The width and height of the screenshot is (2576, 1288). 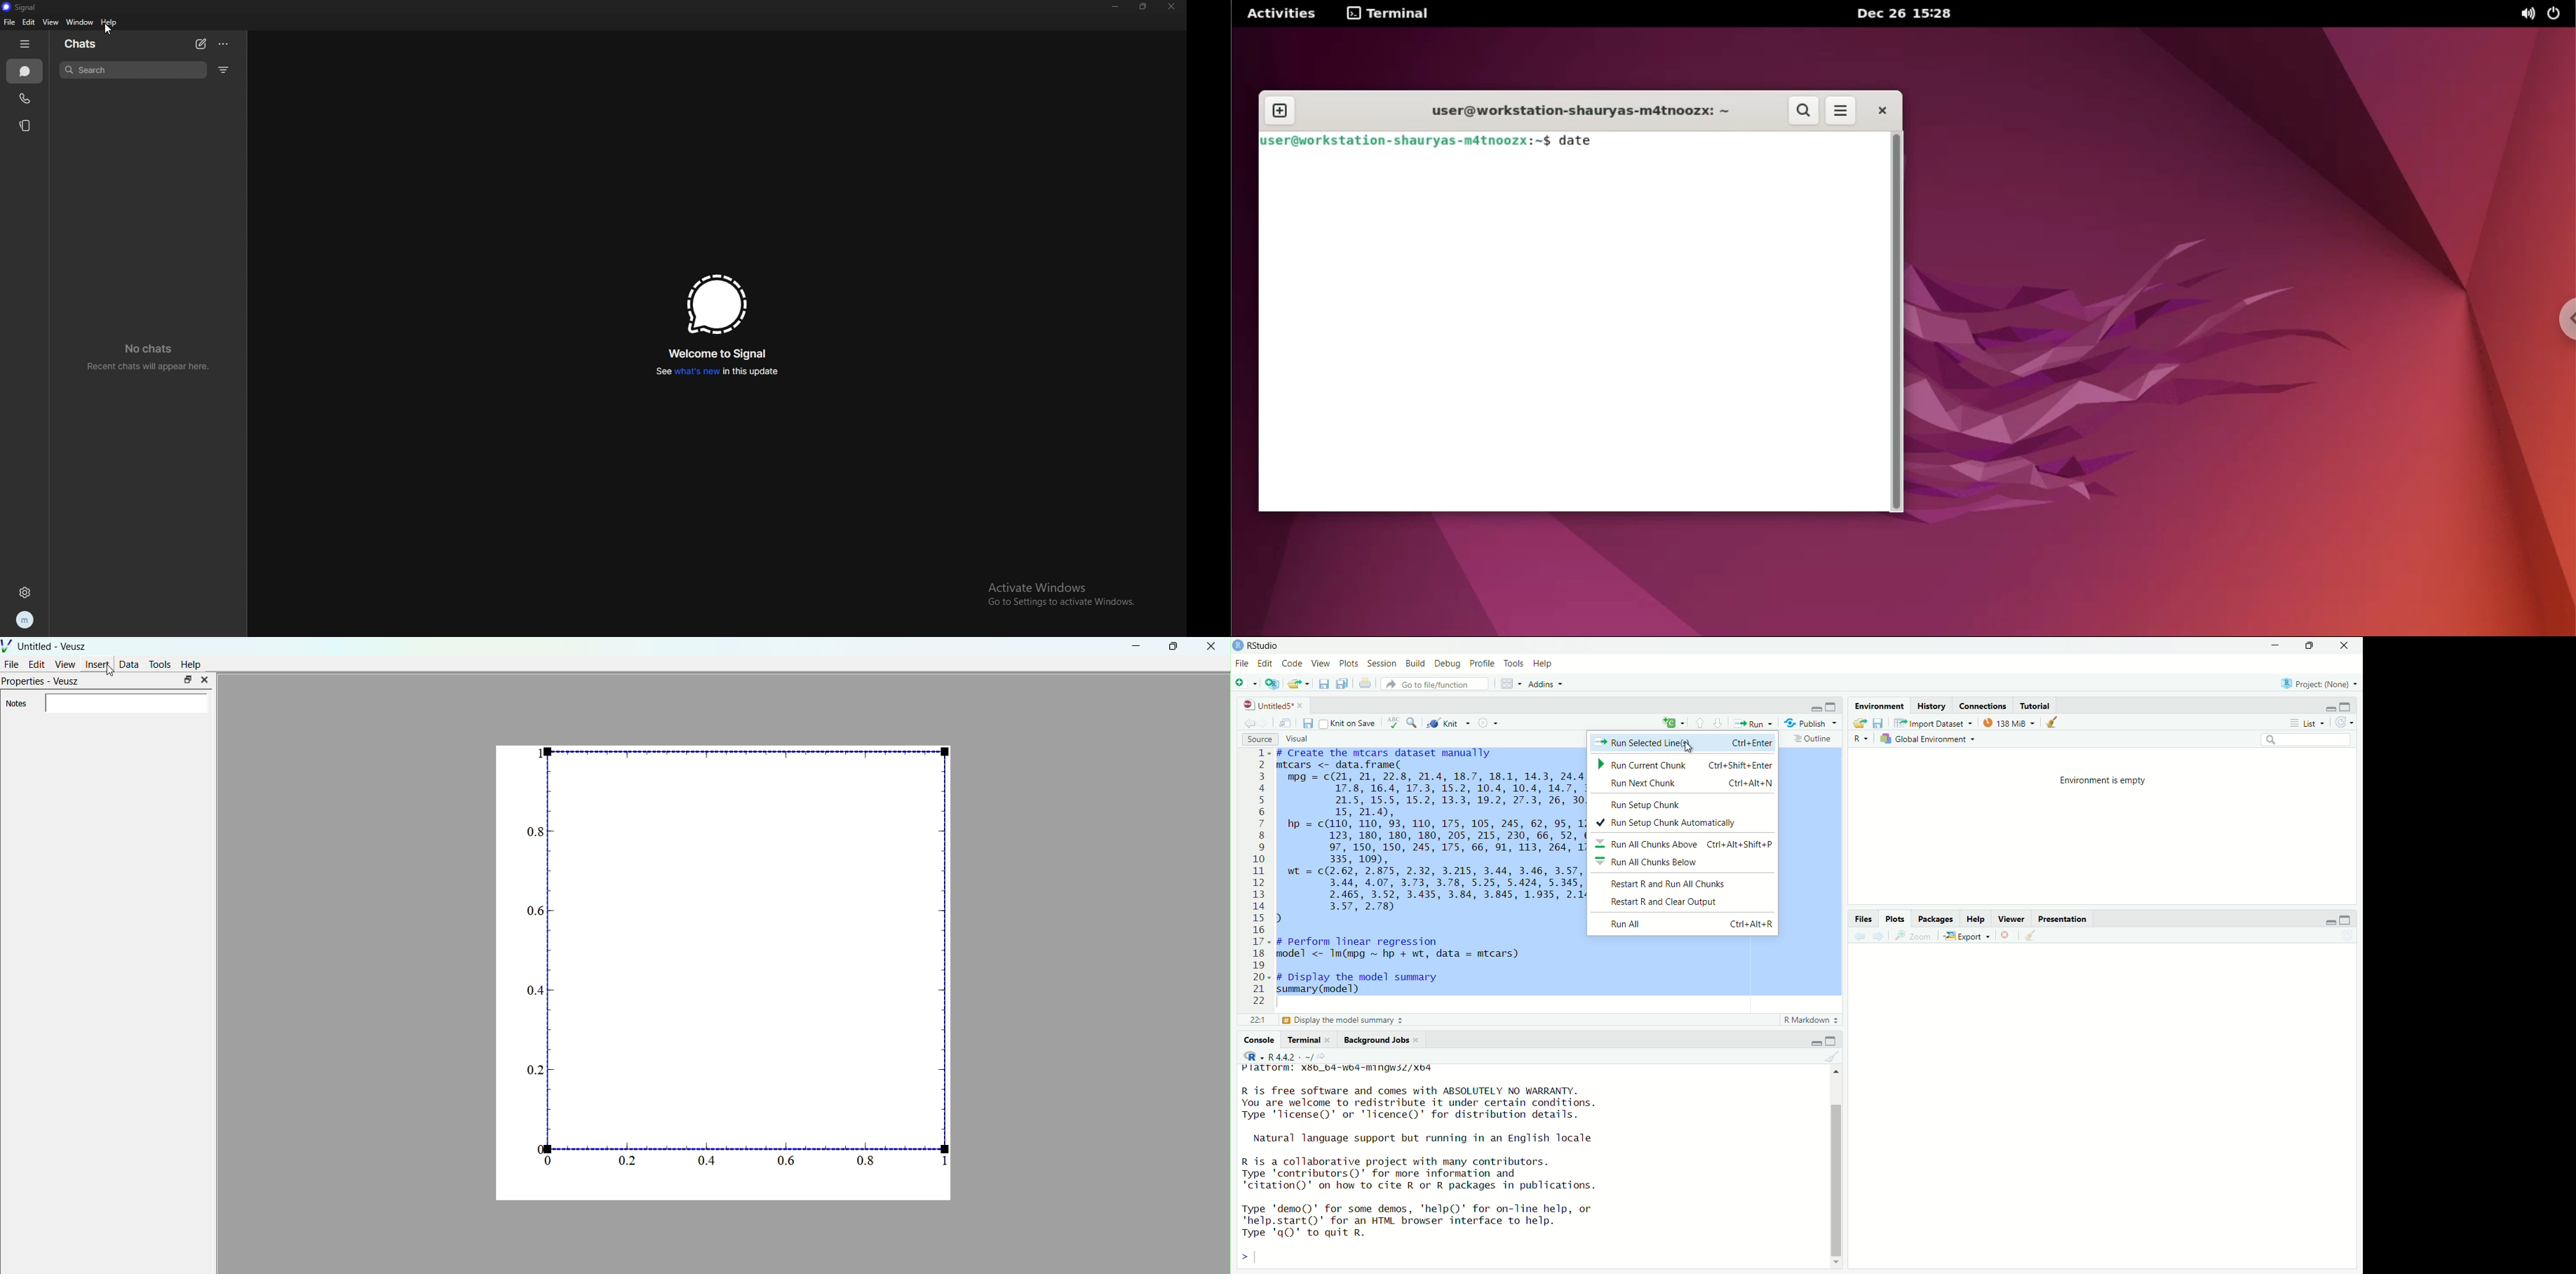 What do you see at coordinates (1269, 705) in the screenshot?
I see `Untitled5` at bounding box center [1269, 705].